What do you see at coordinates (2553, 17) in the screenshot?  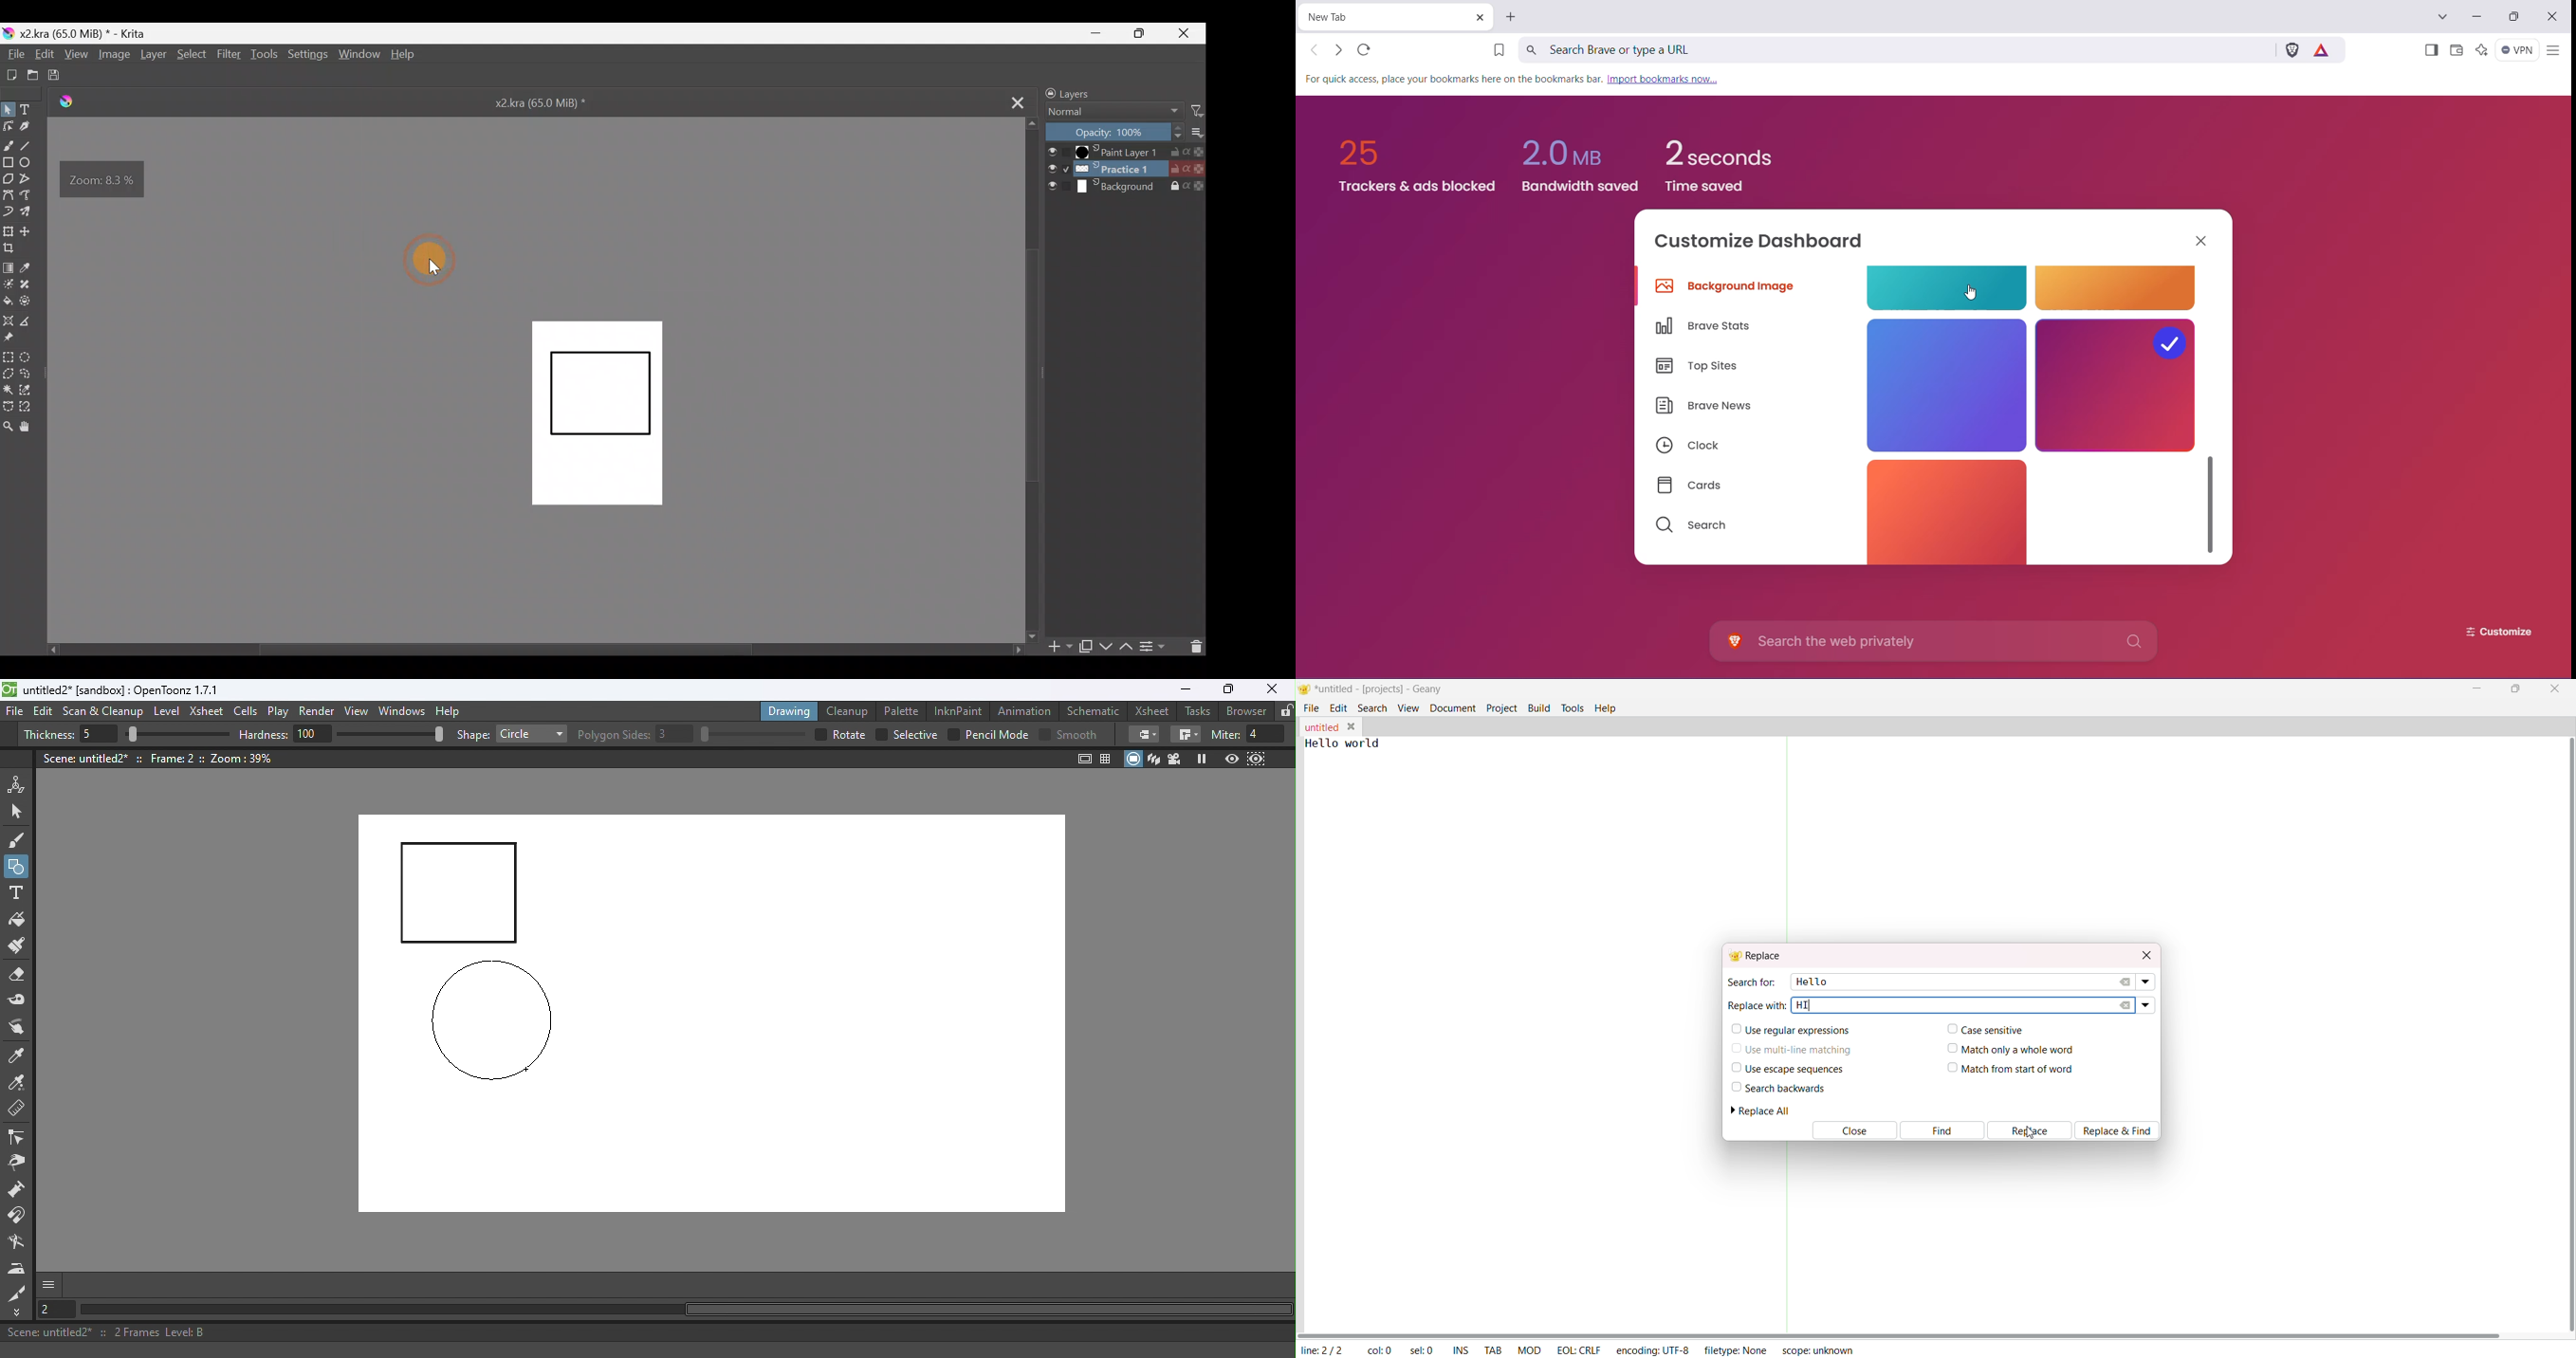 I see `Close` at bounding box center [2553, 17].